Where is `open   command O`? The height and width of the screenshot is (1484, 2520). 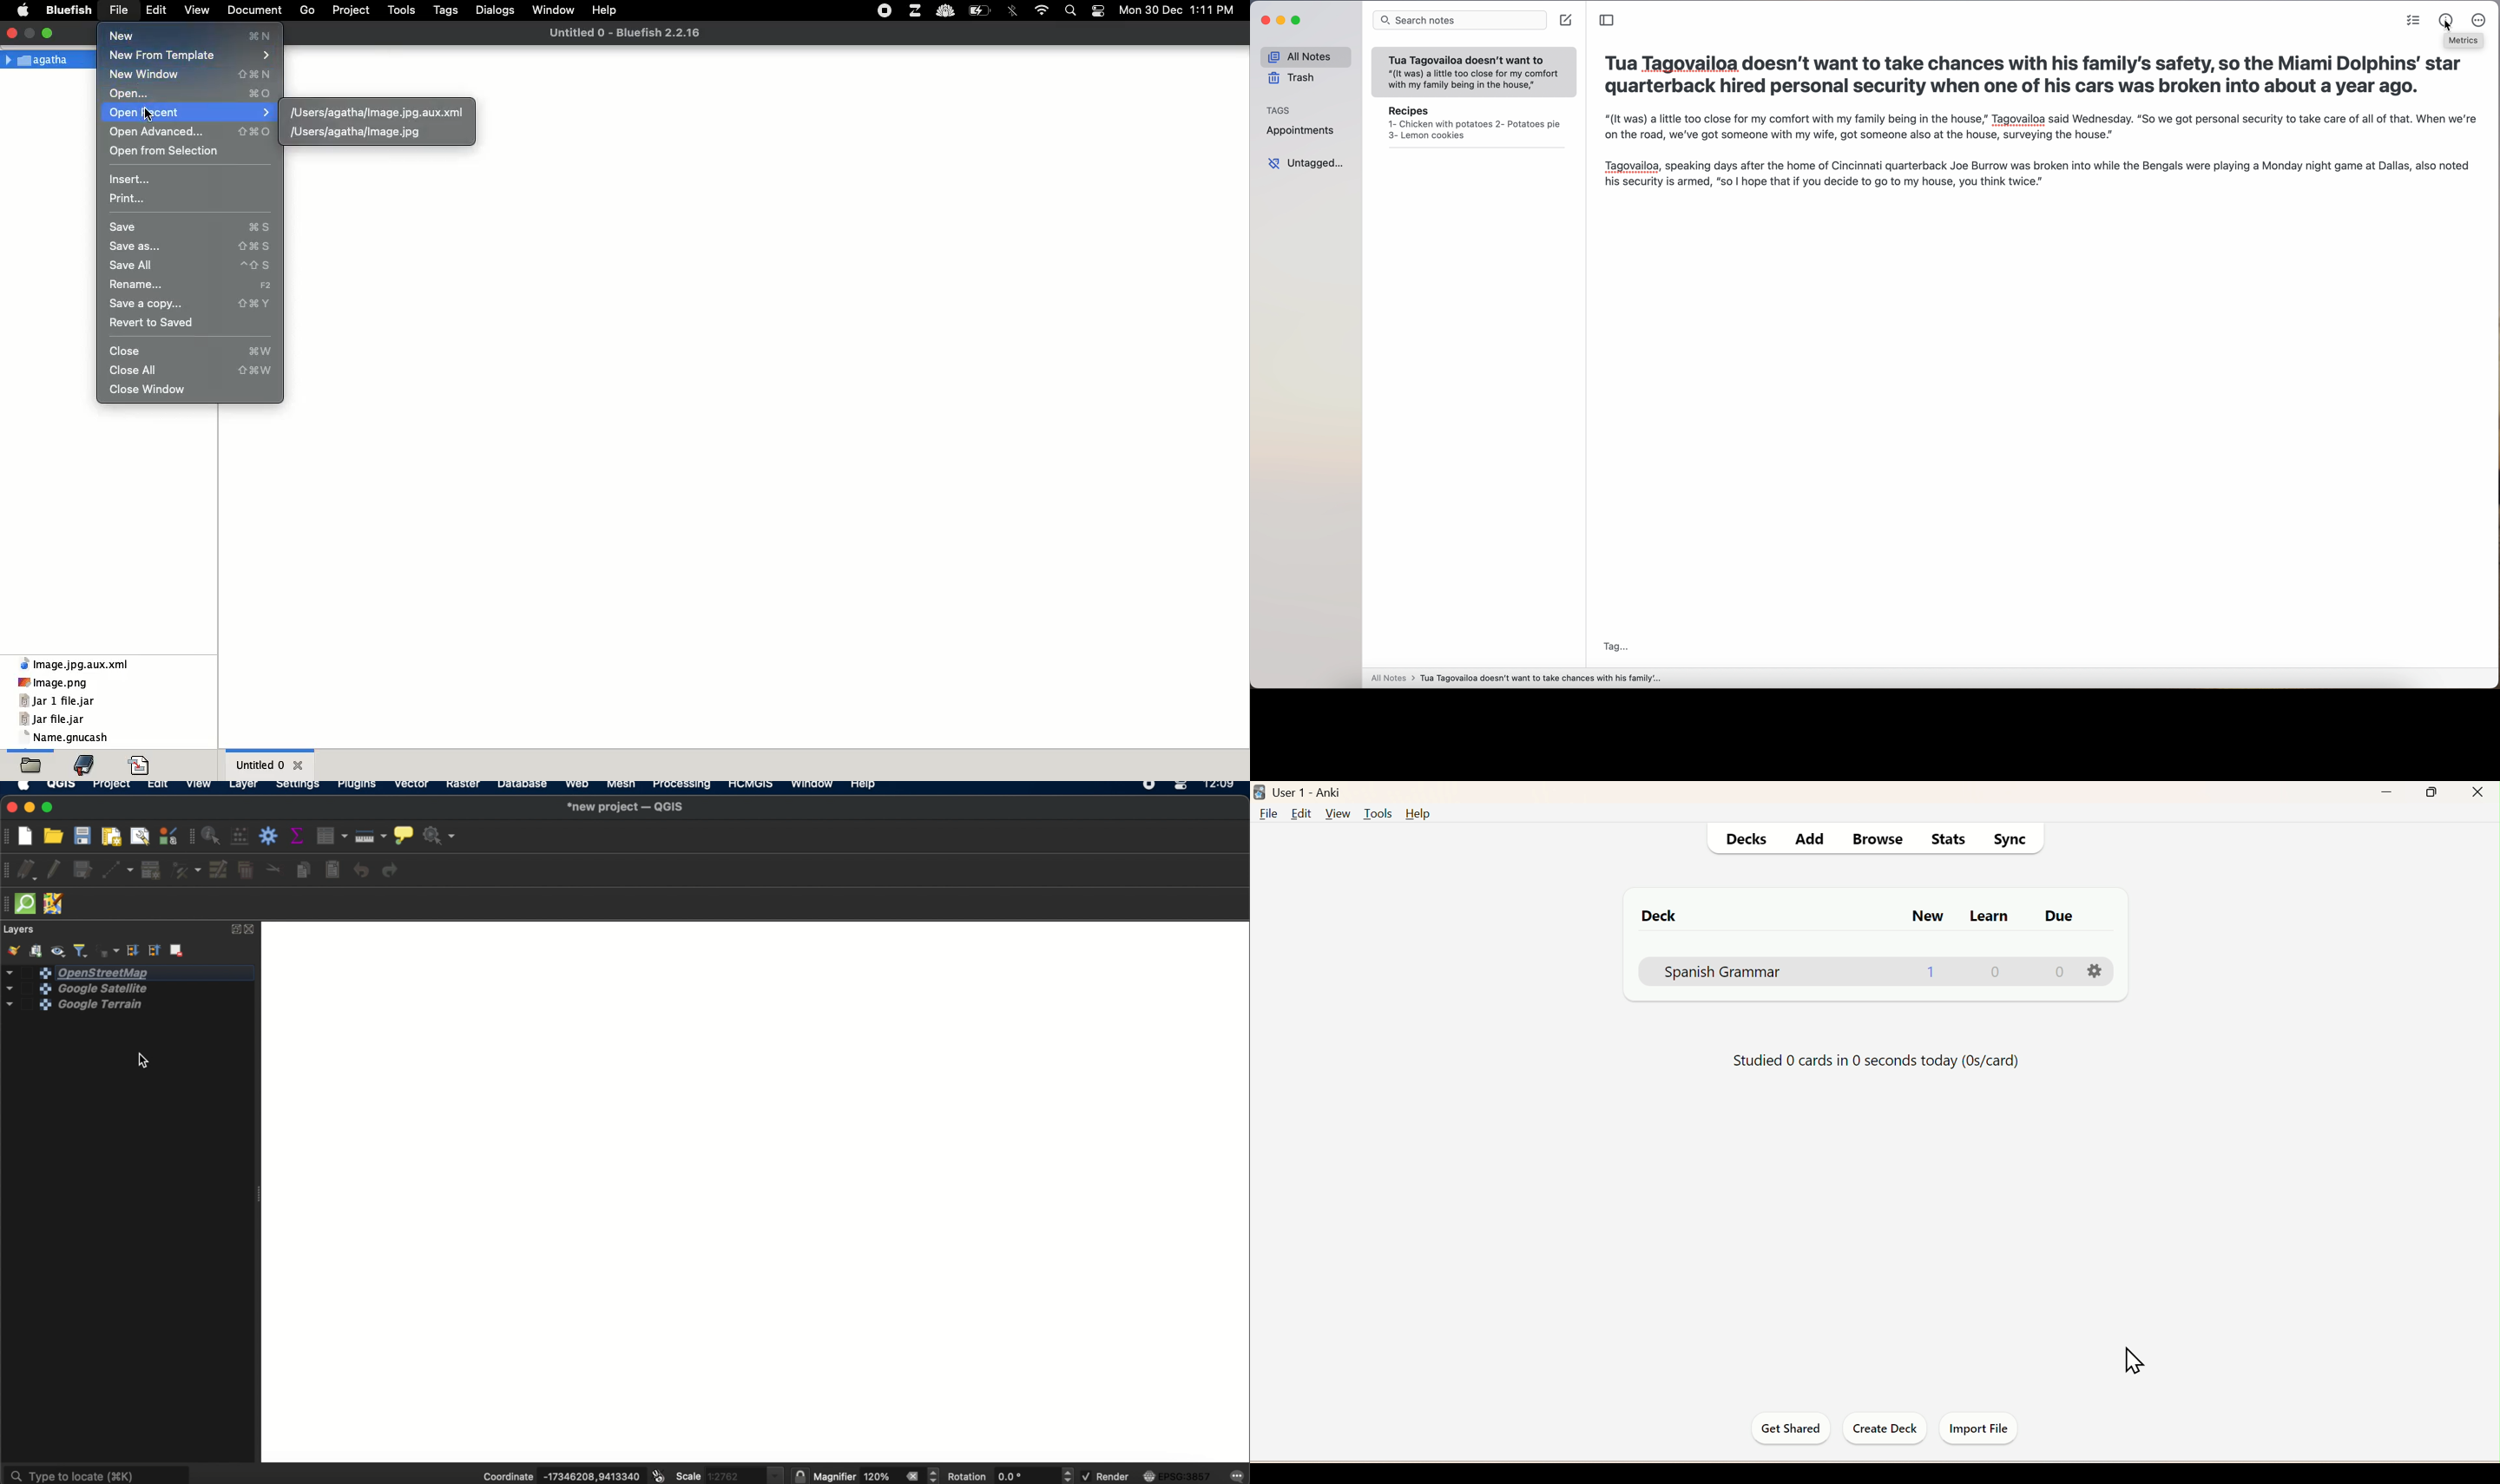
open   command O is located at coordinates (191, 95).